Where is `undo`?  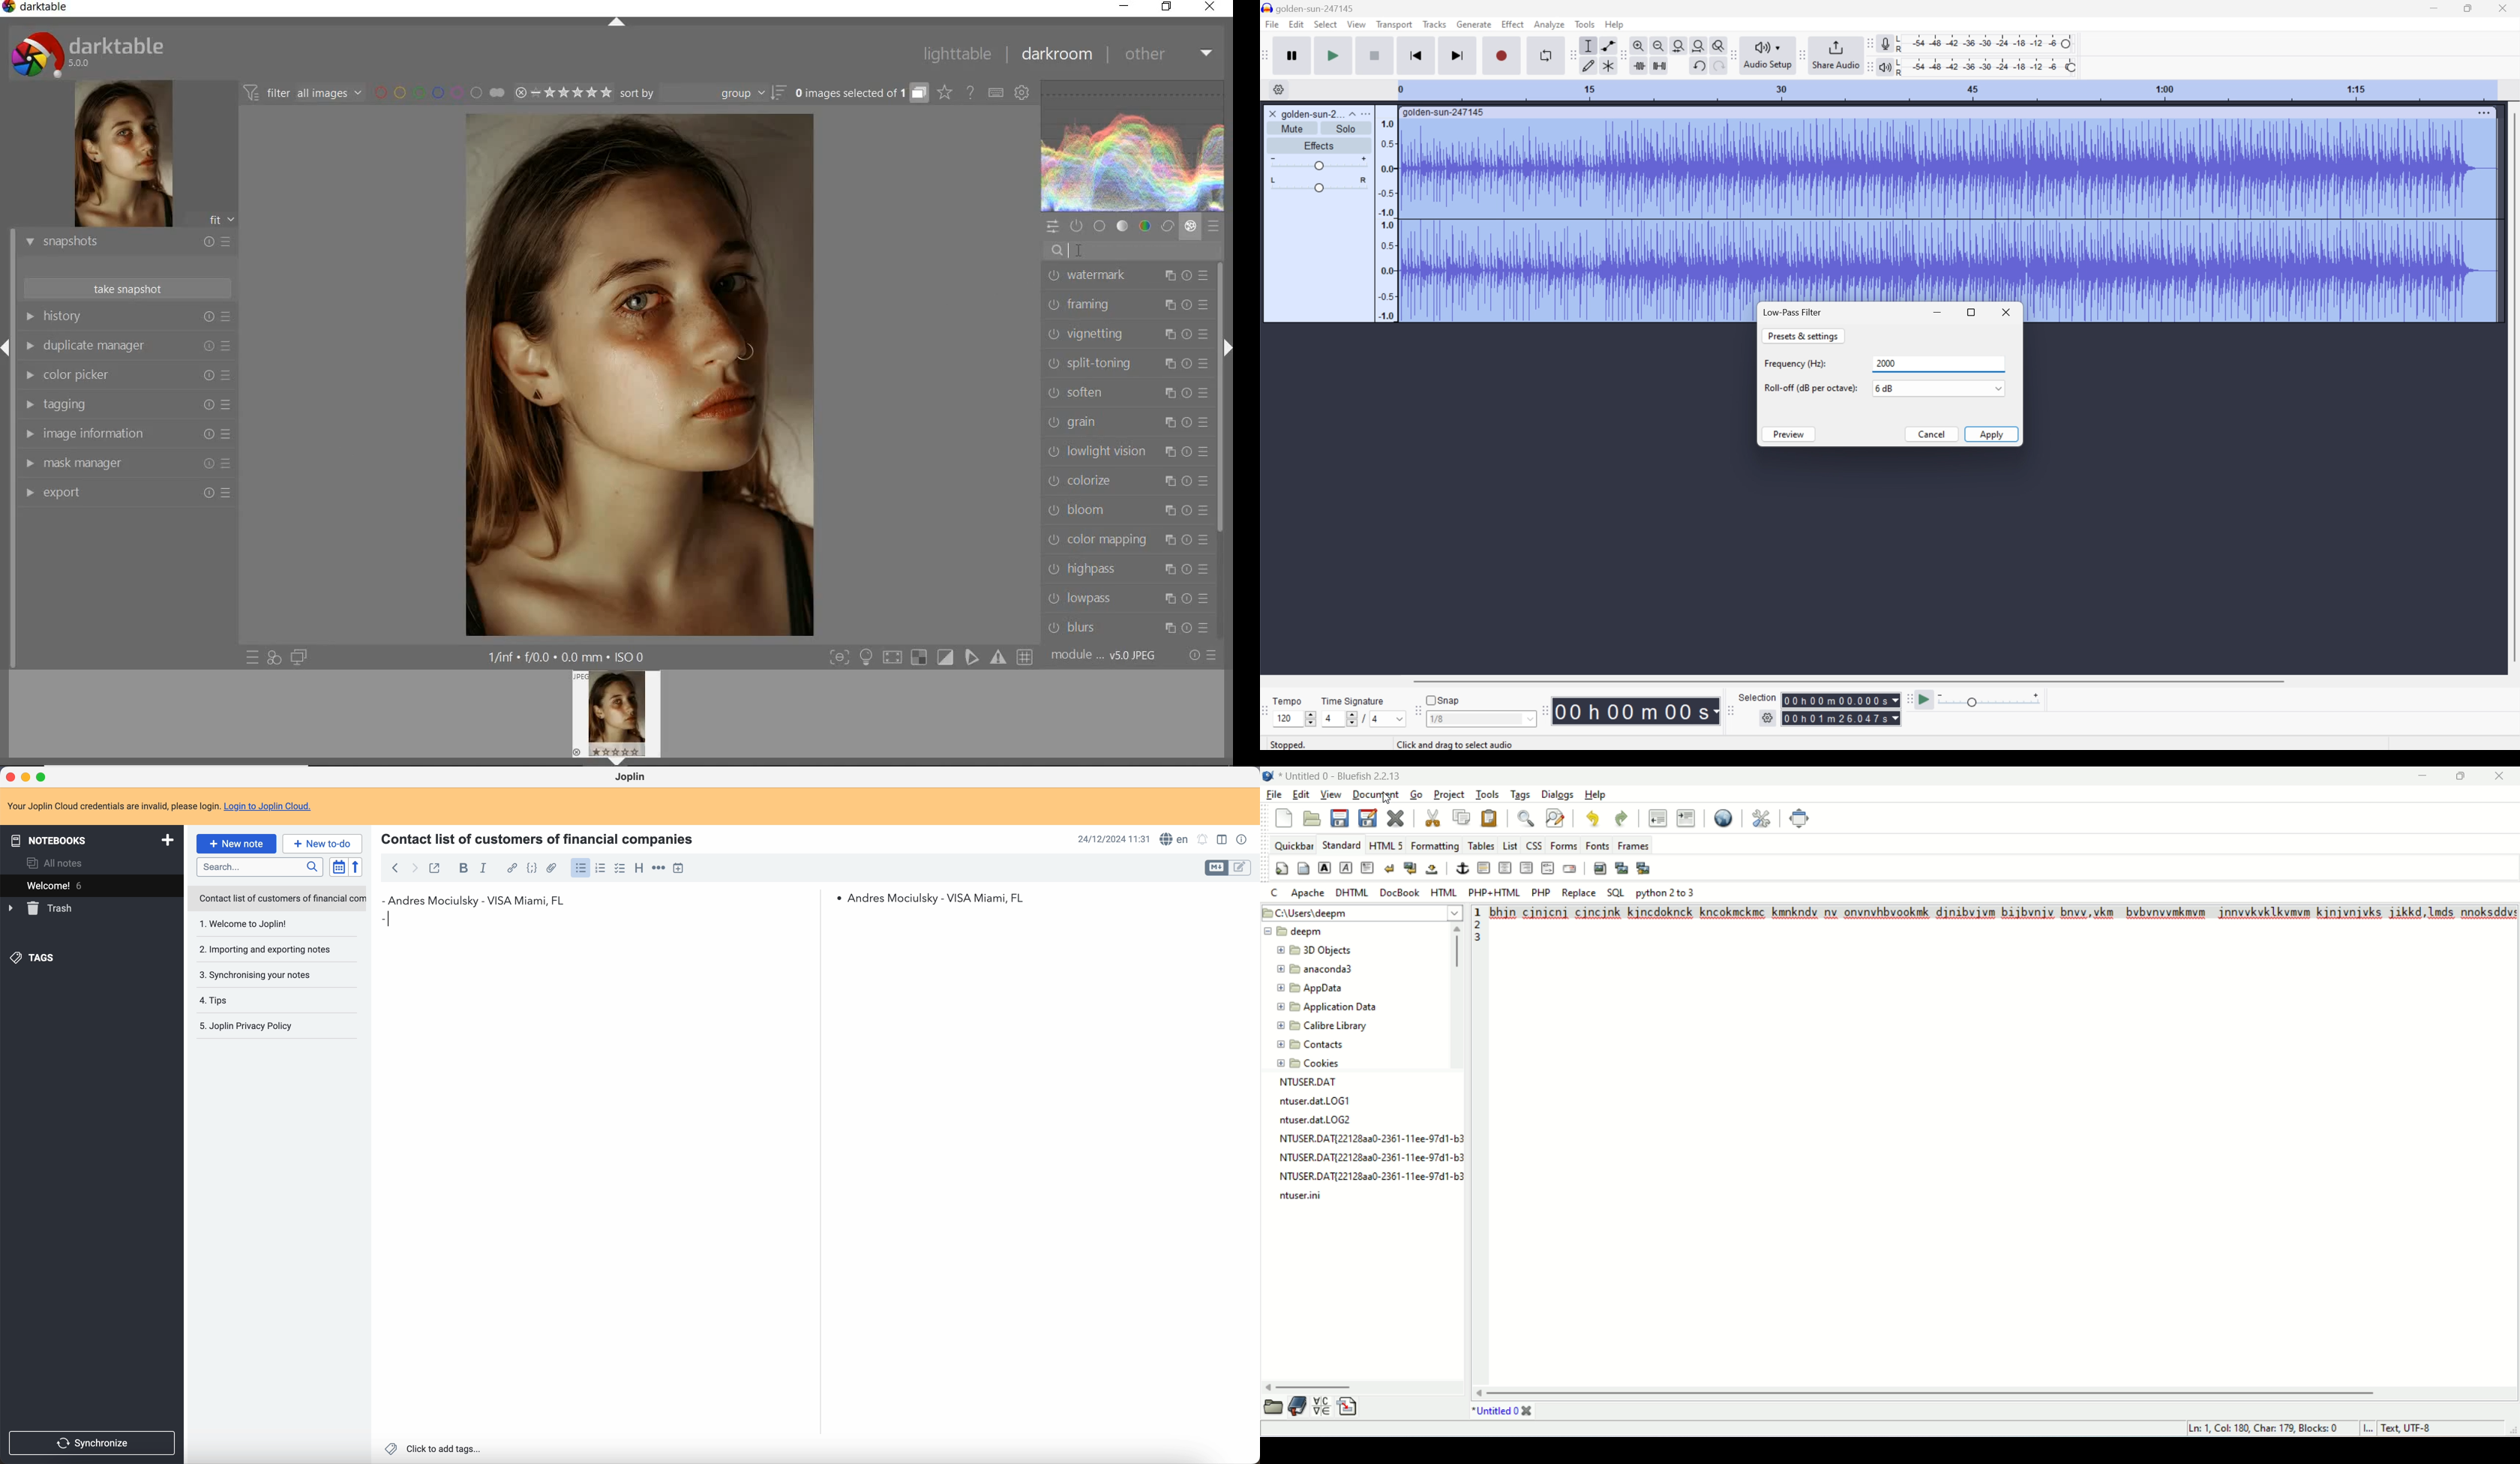 undo is located at coordinates (1592, 819).